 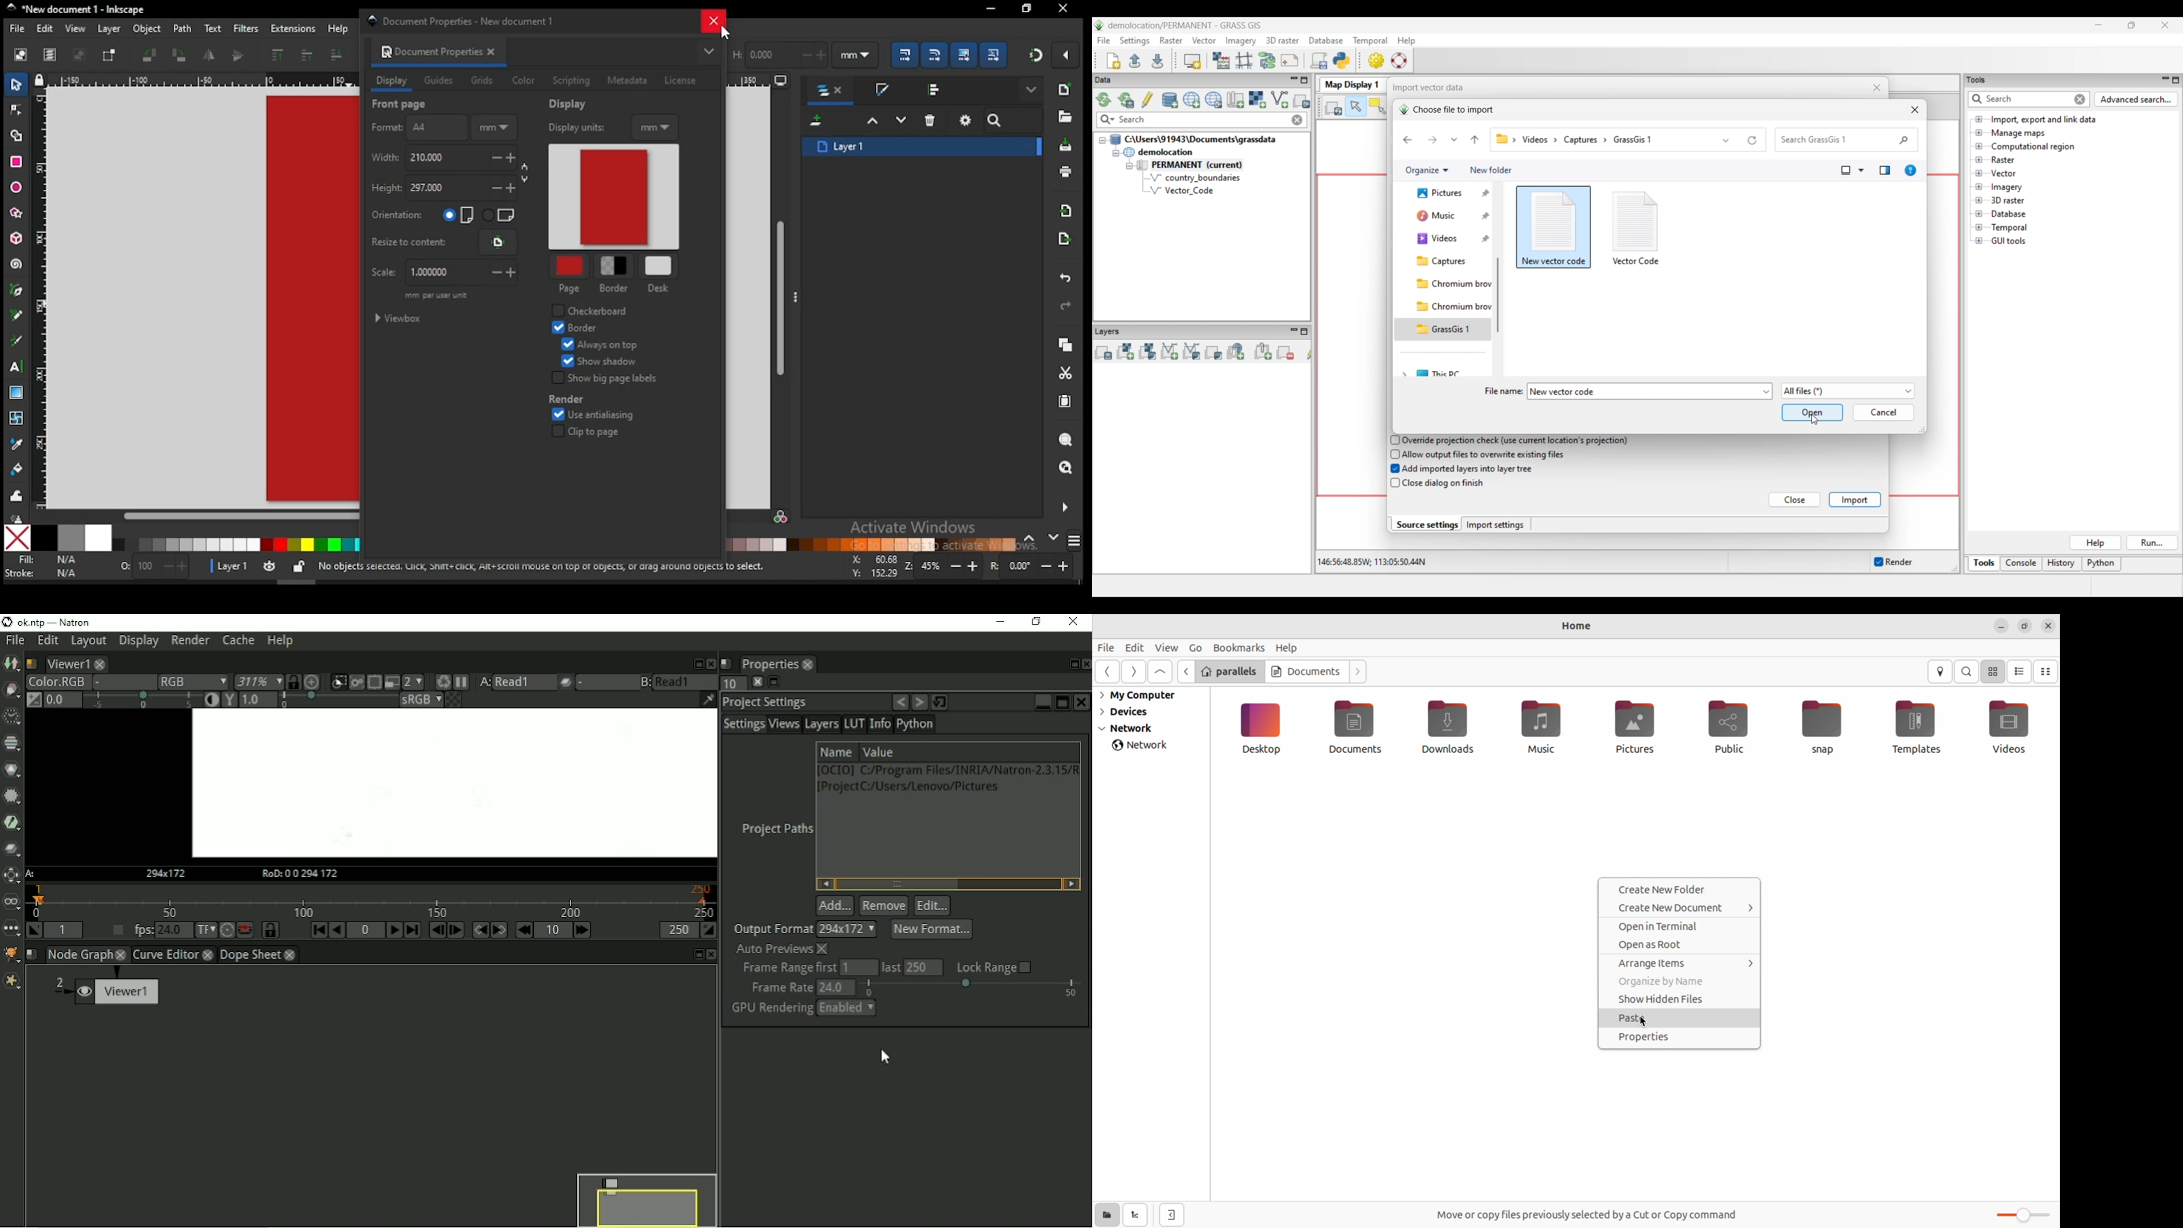 What do you see at coordinates (290, 955) in the screenshot?
I see `close` at bounding box center [290, 955].